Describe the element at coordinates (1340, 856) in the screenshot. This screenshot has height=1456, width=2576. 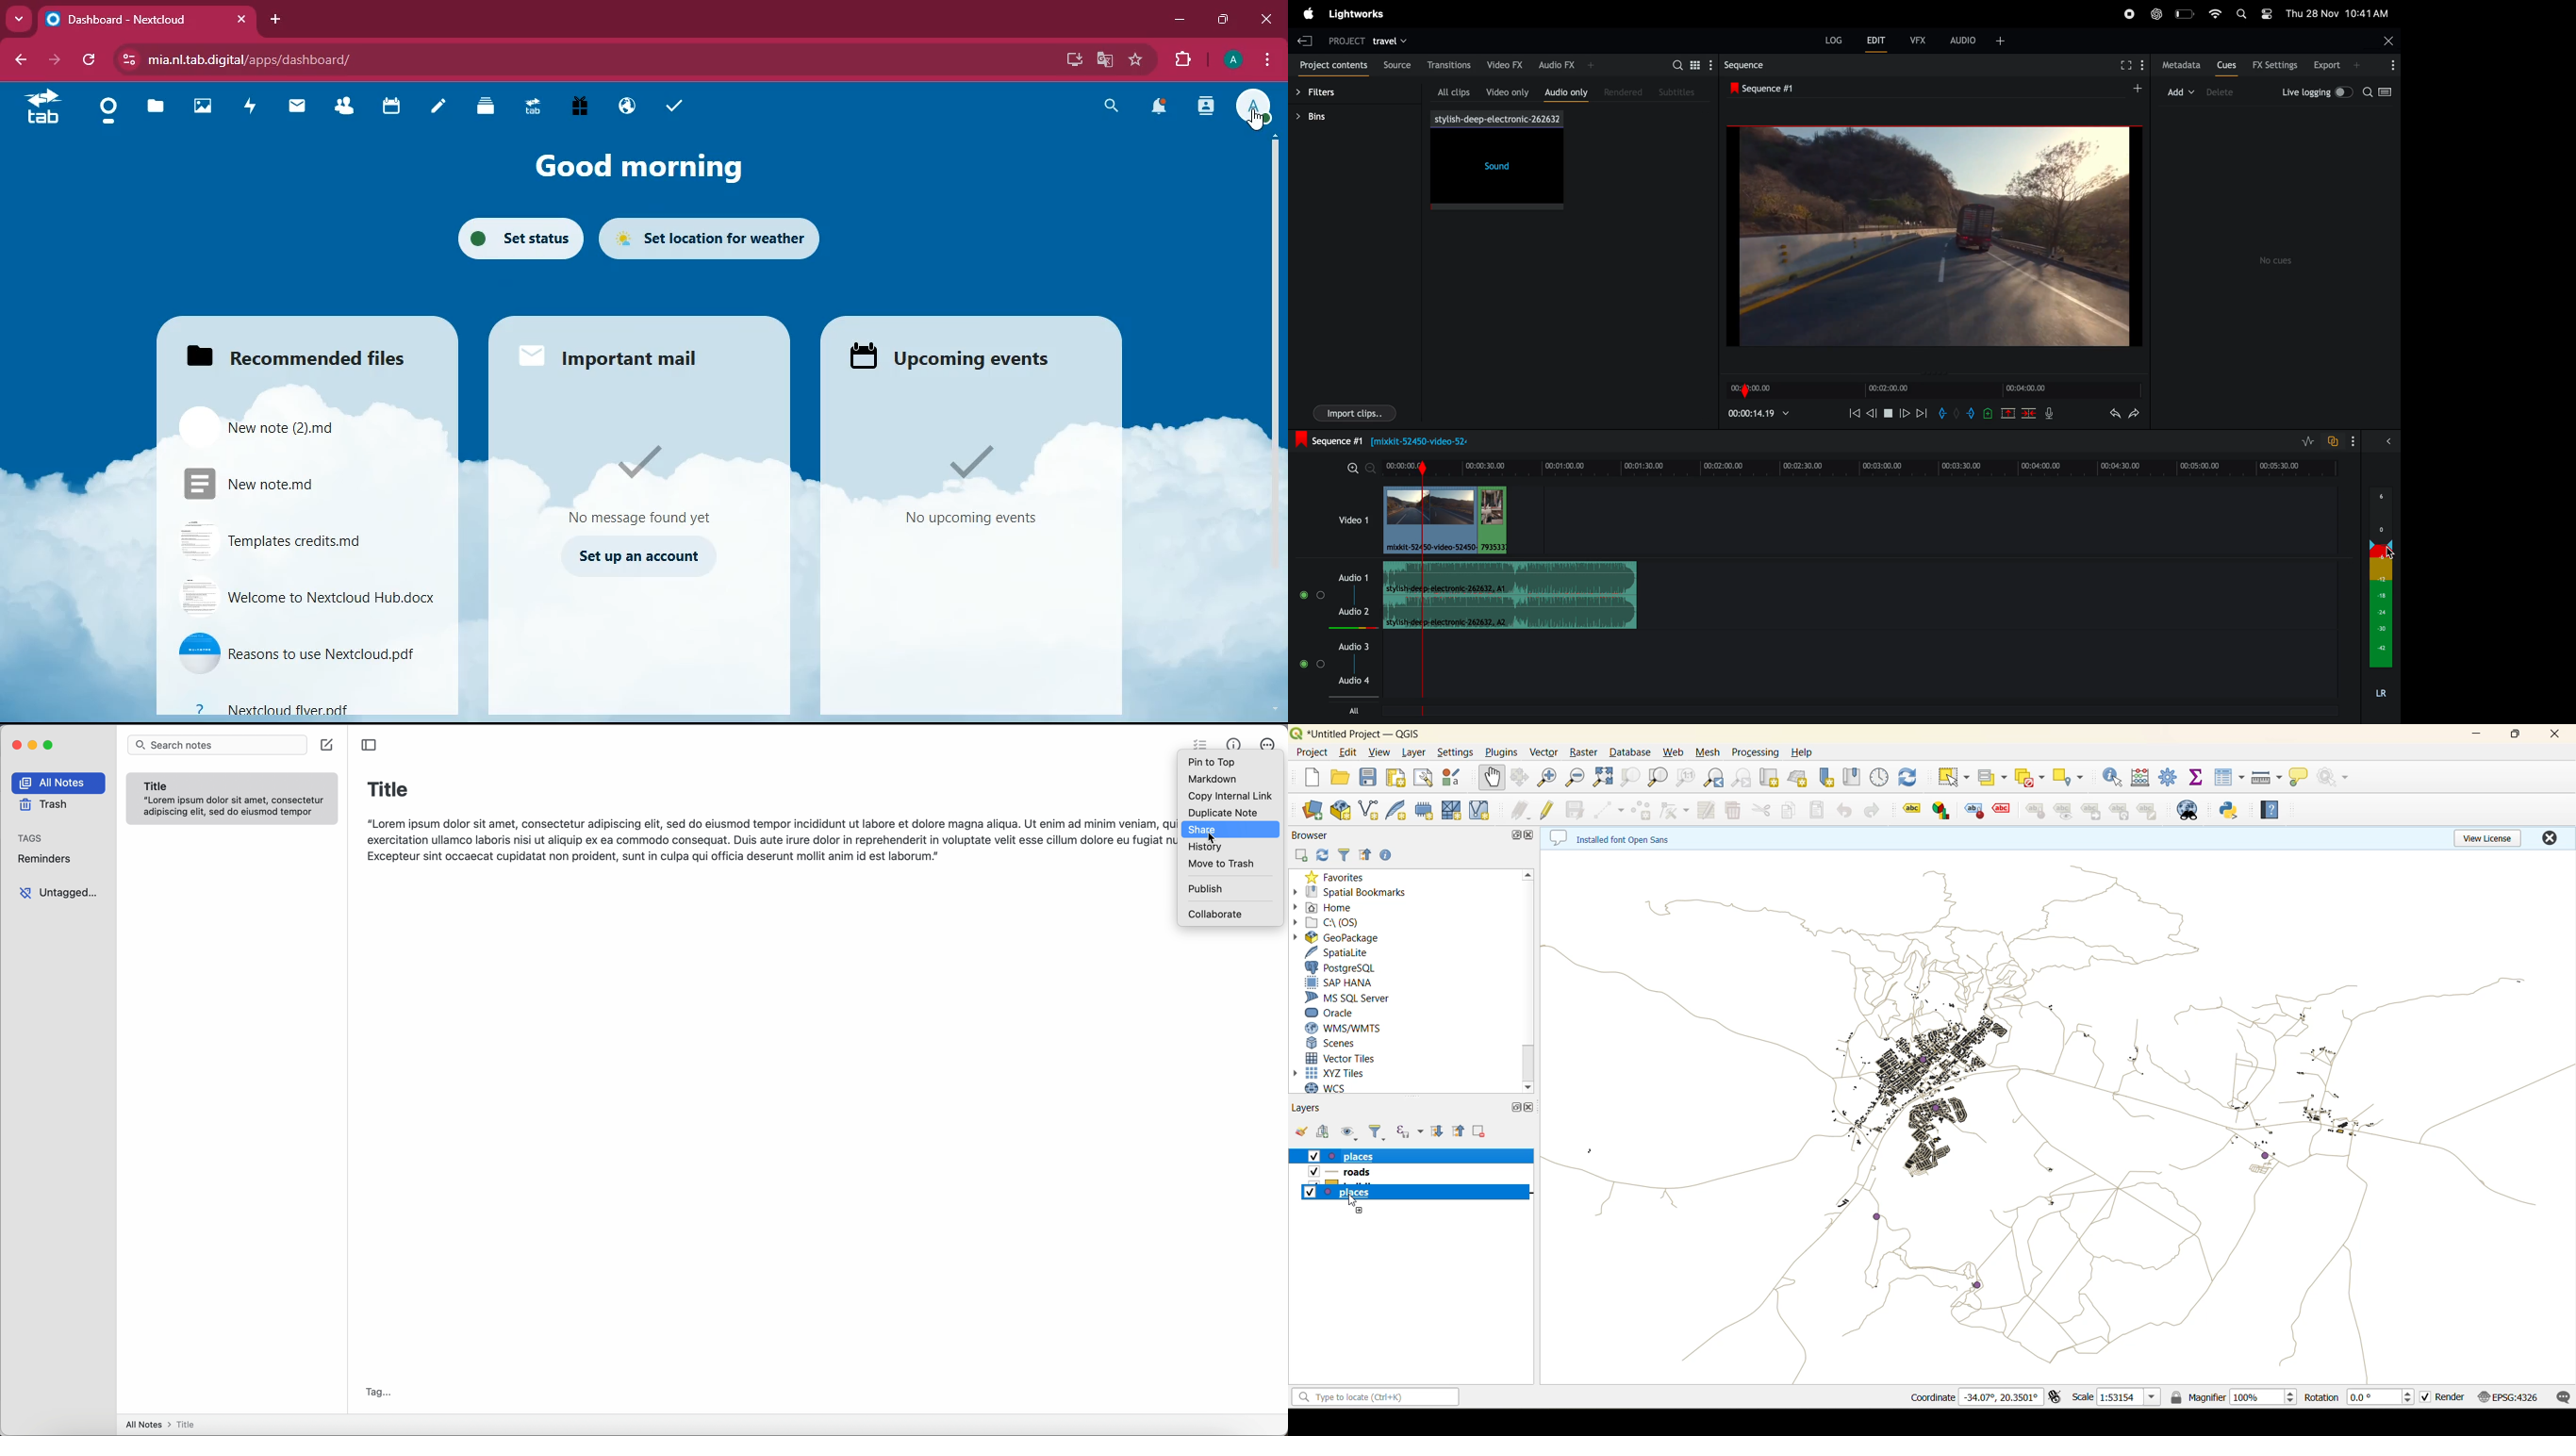
I see `filter` at that location.